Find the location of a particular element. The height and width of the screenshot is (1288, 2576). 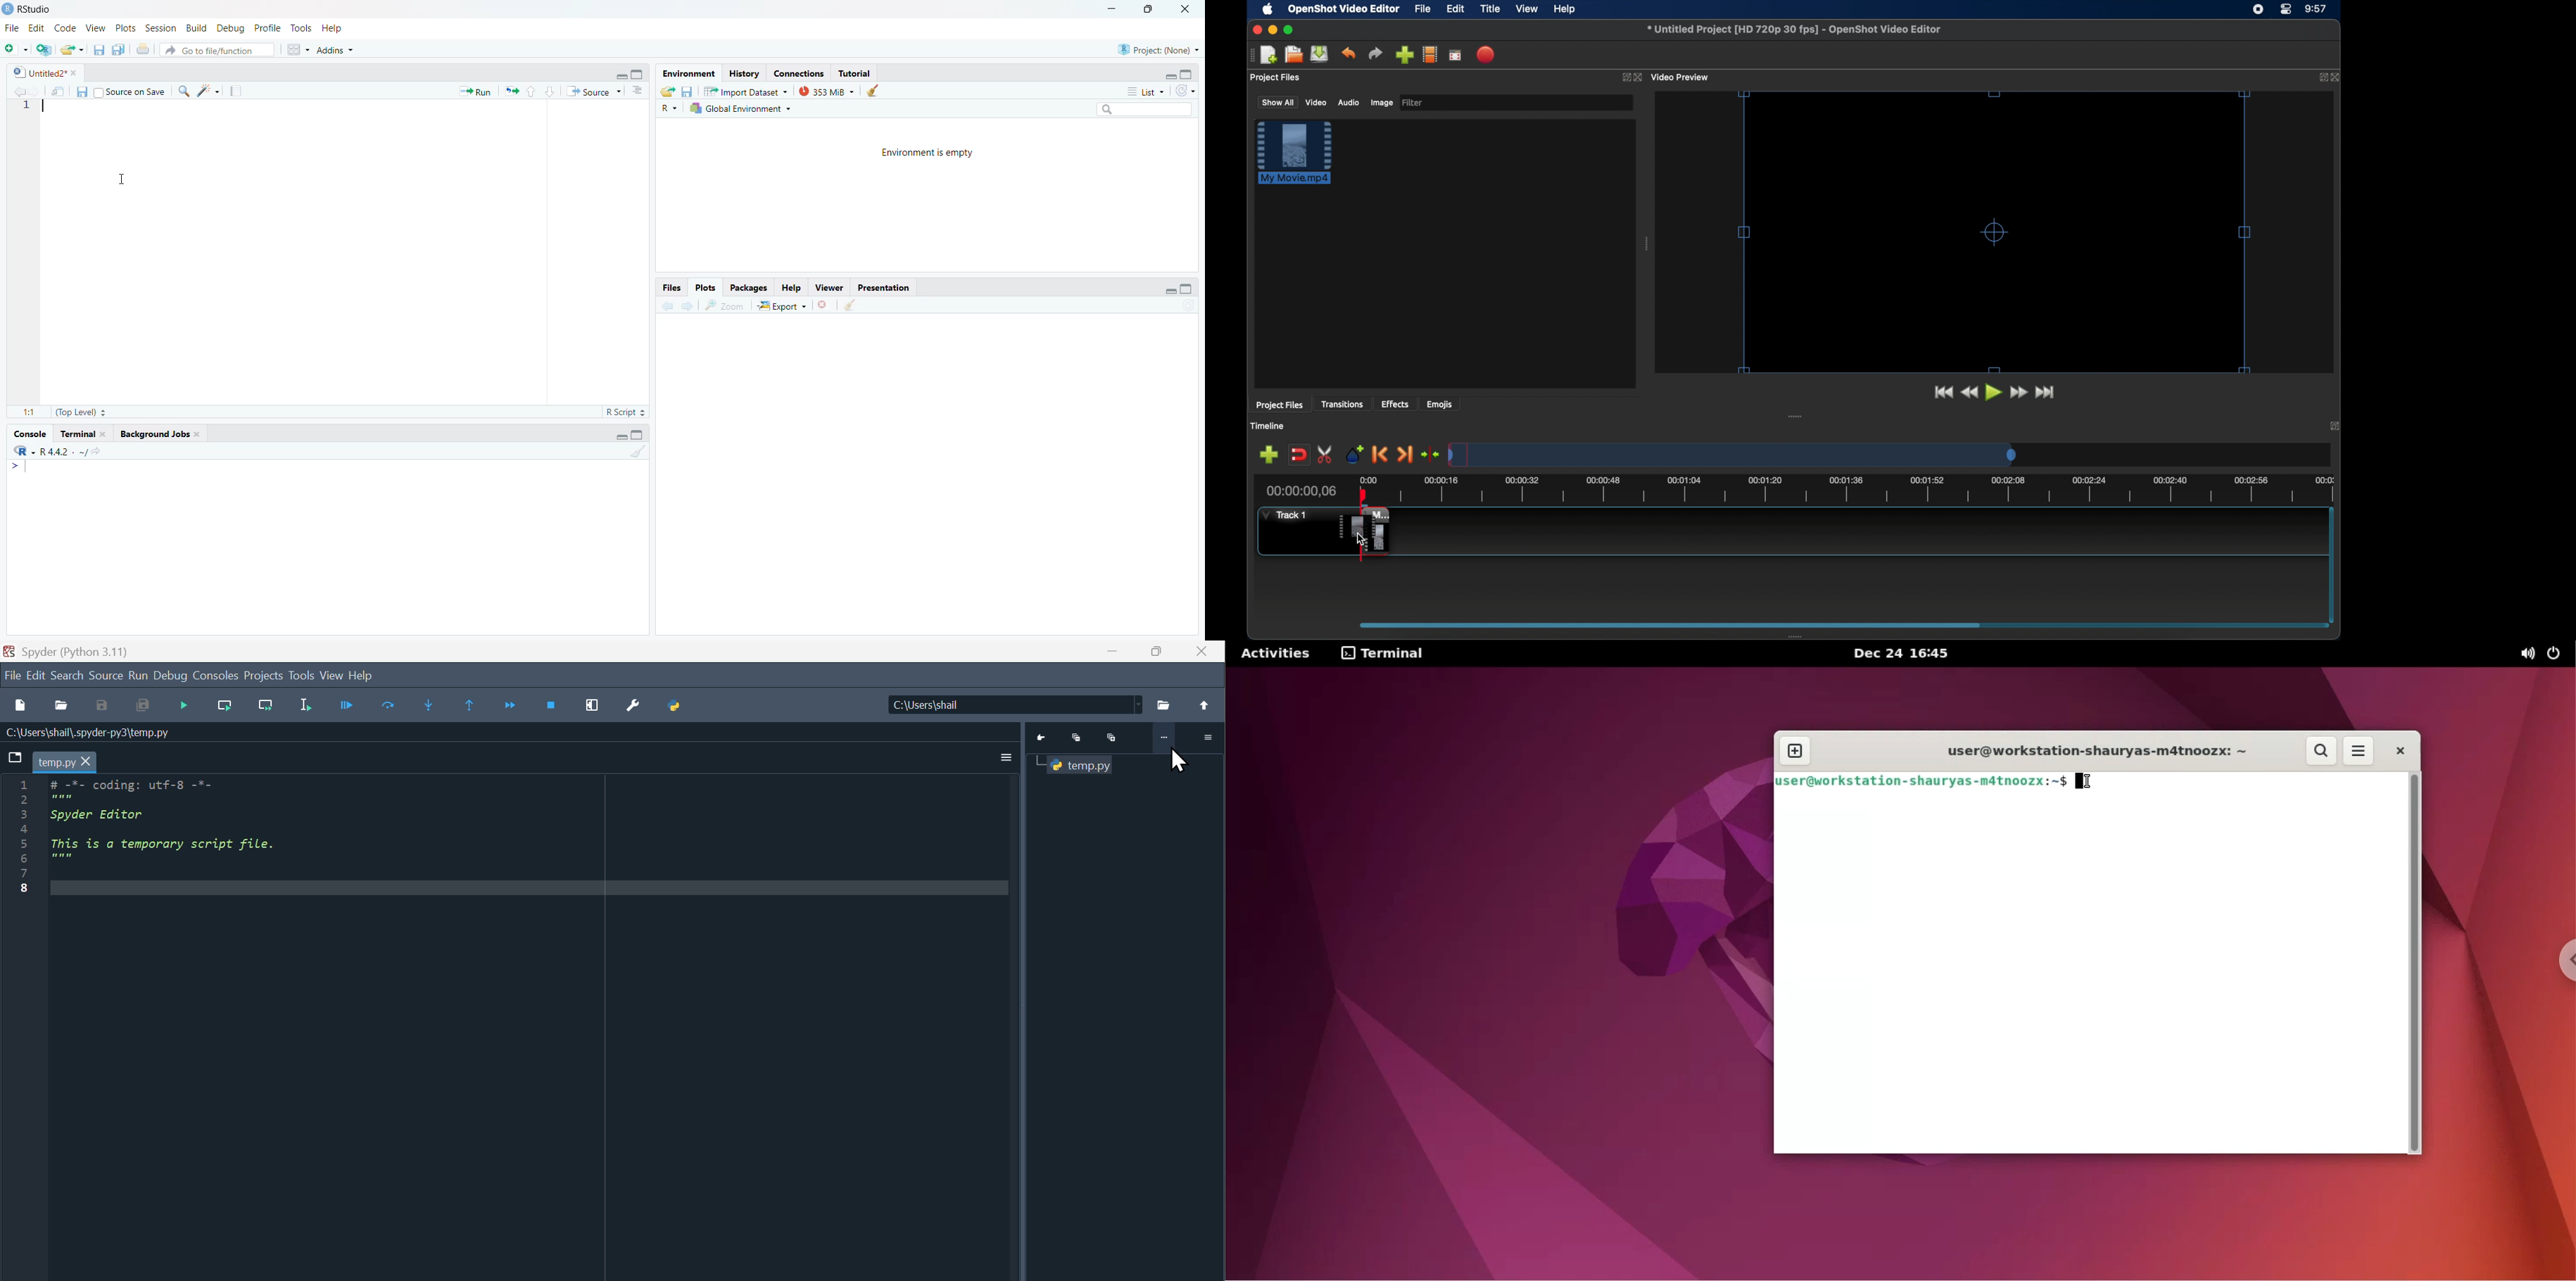

print the current file is located at coordinates (143, 51).